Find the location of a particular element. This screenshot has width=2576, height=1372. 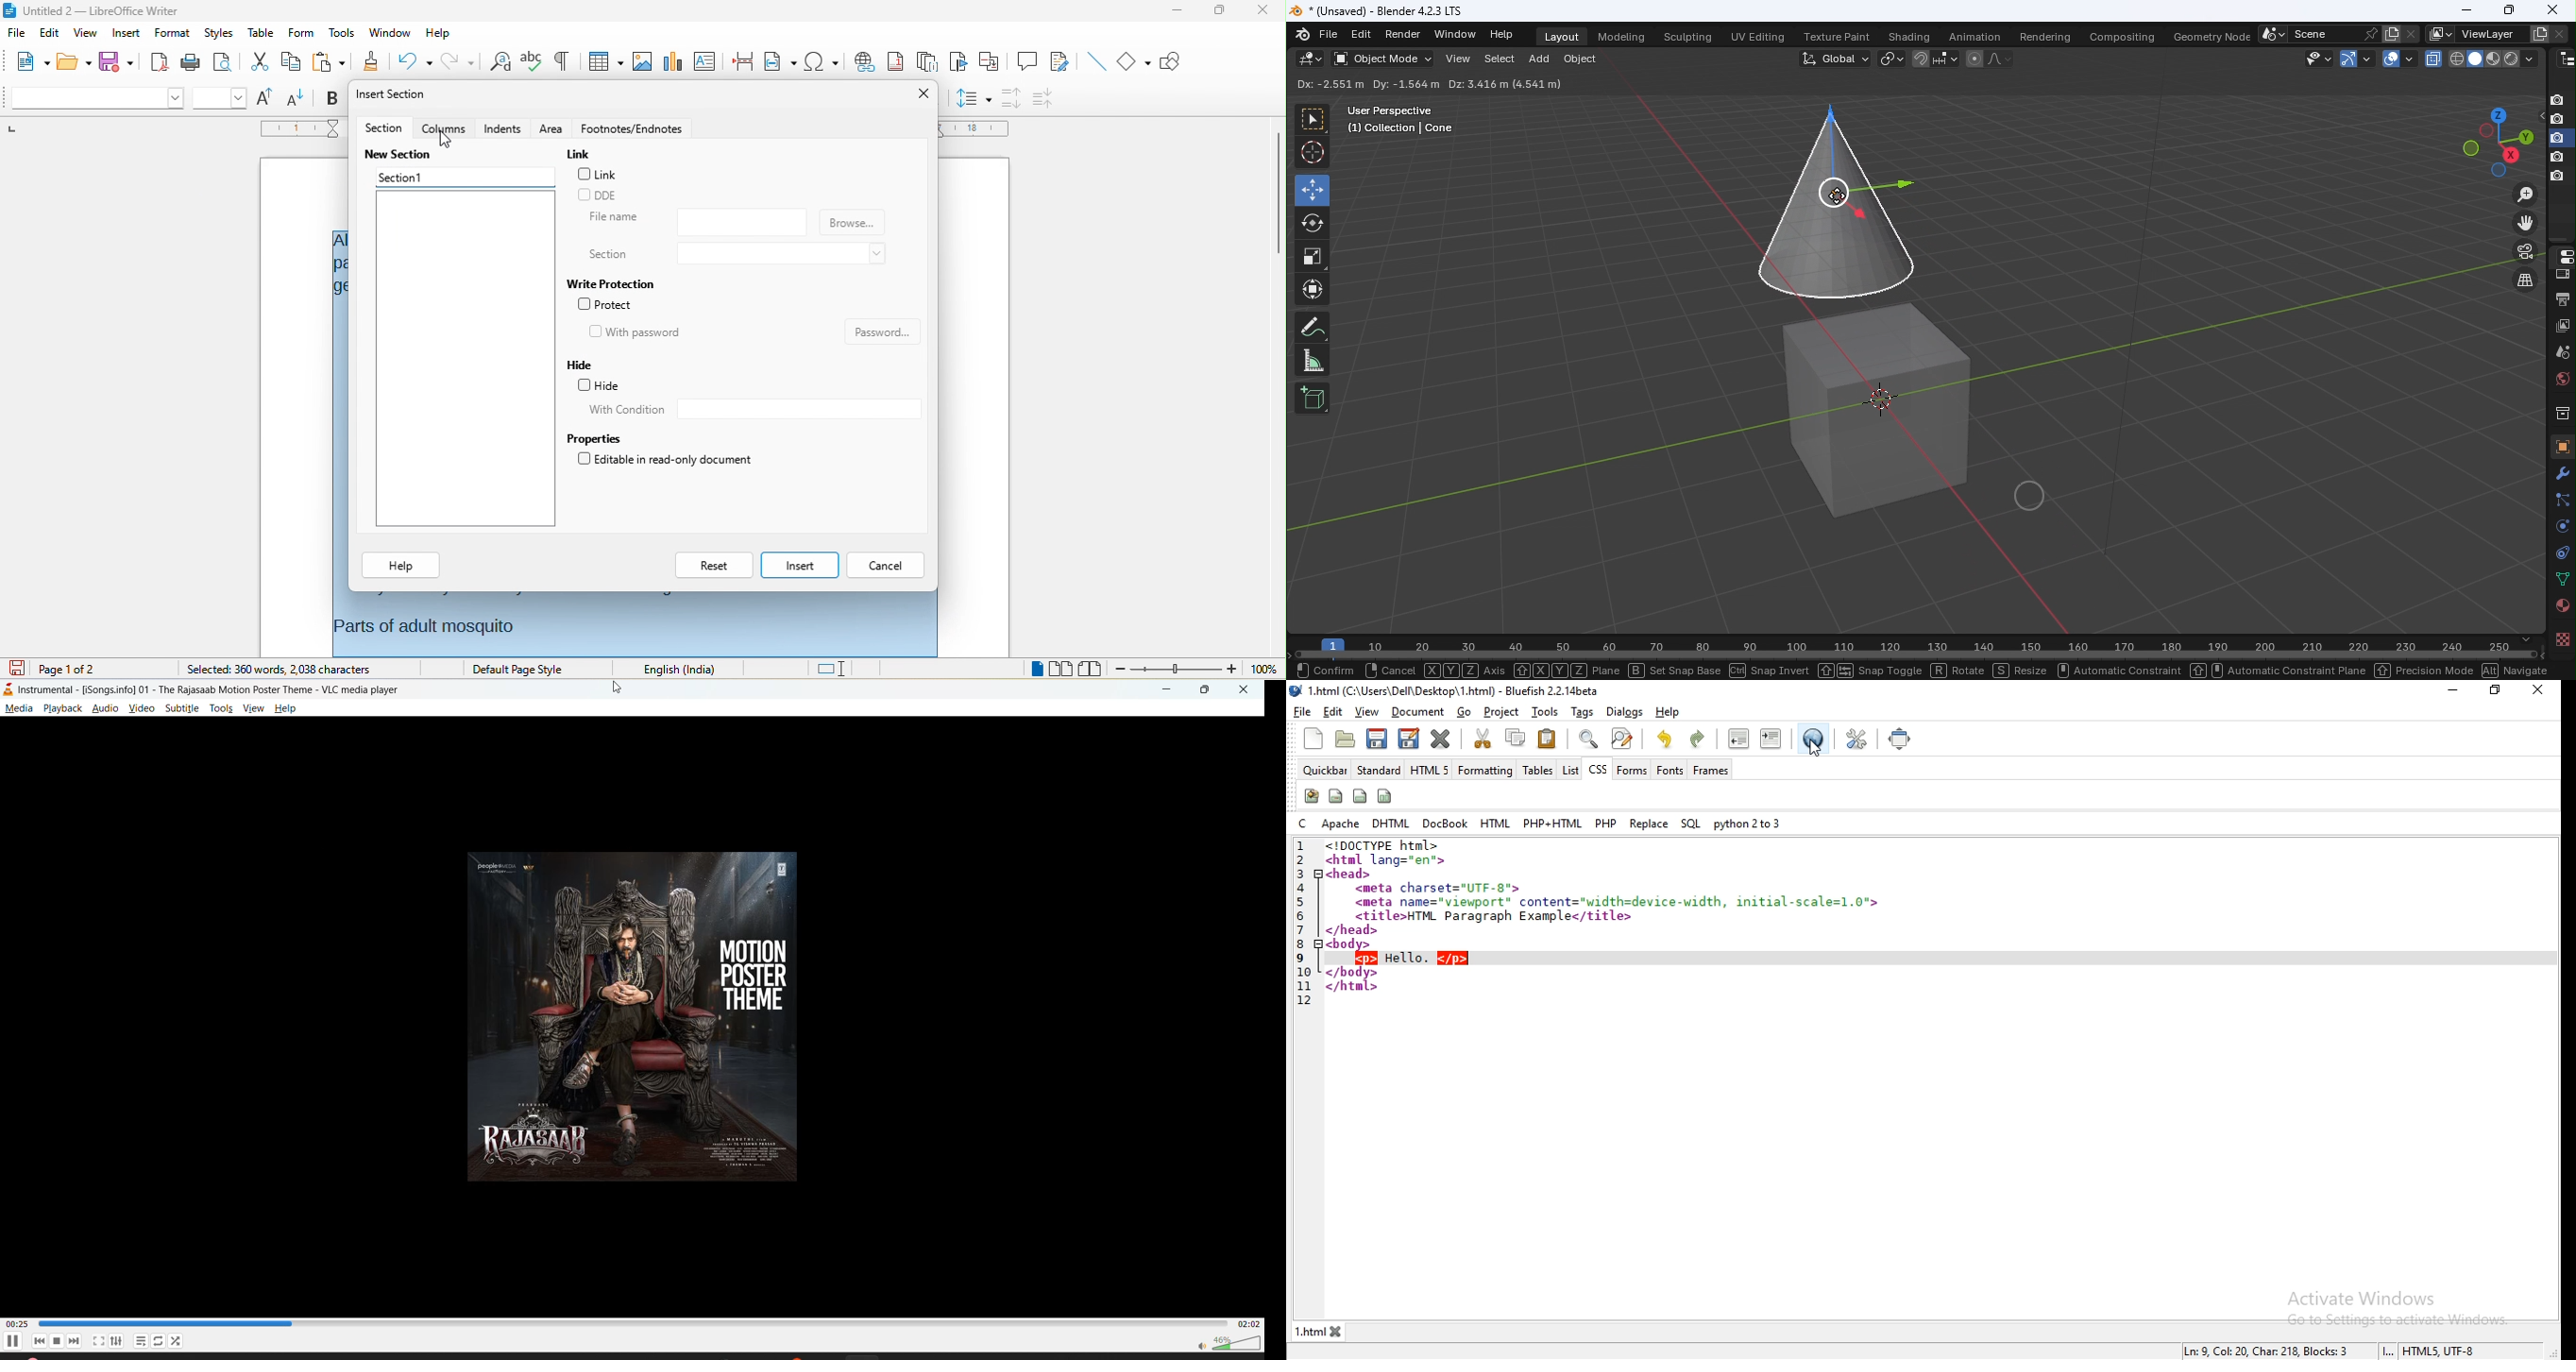

standard is located at coordinates (1378, 768).